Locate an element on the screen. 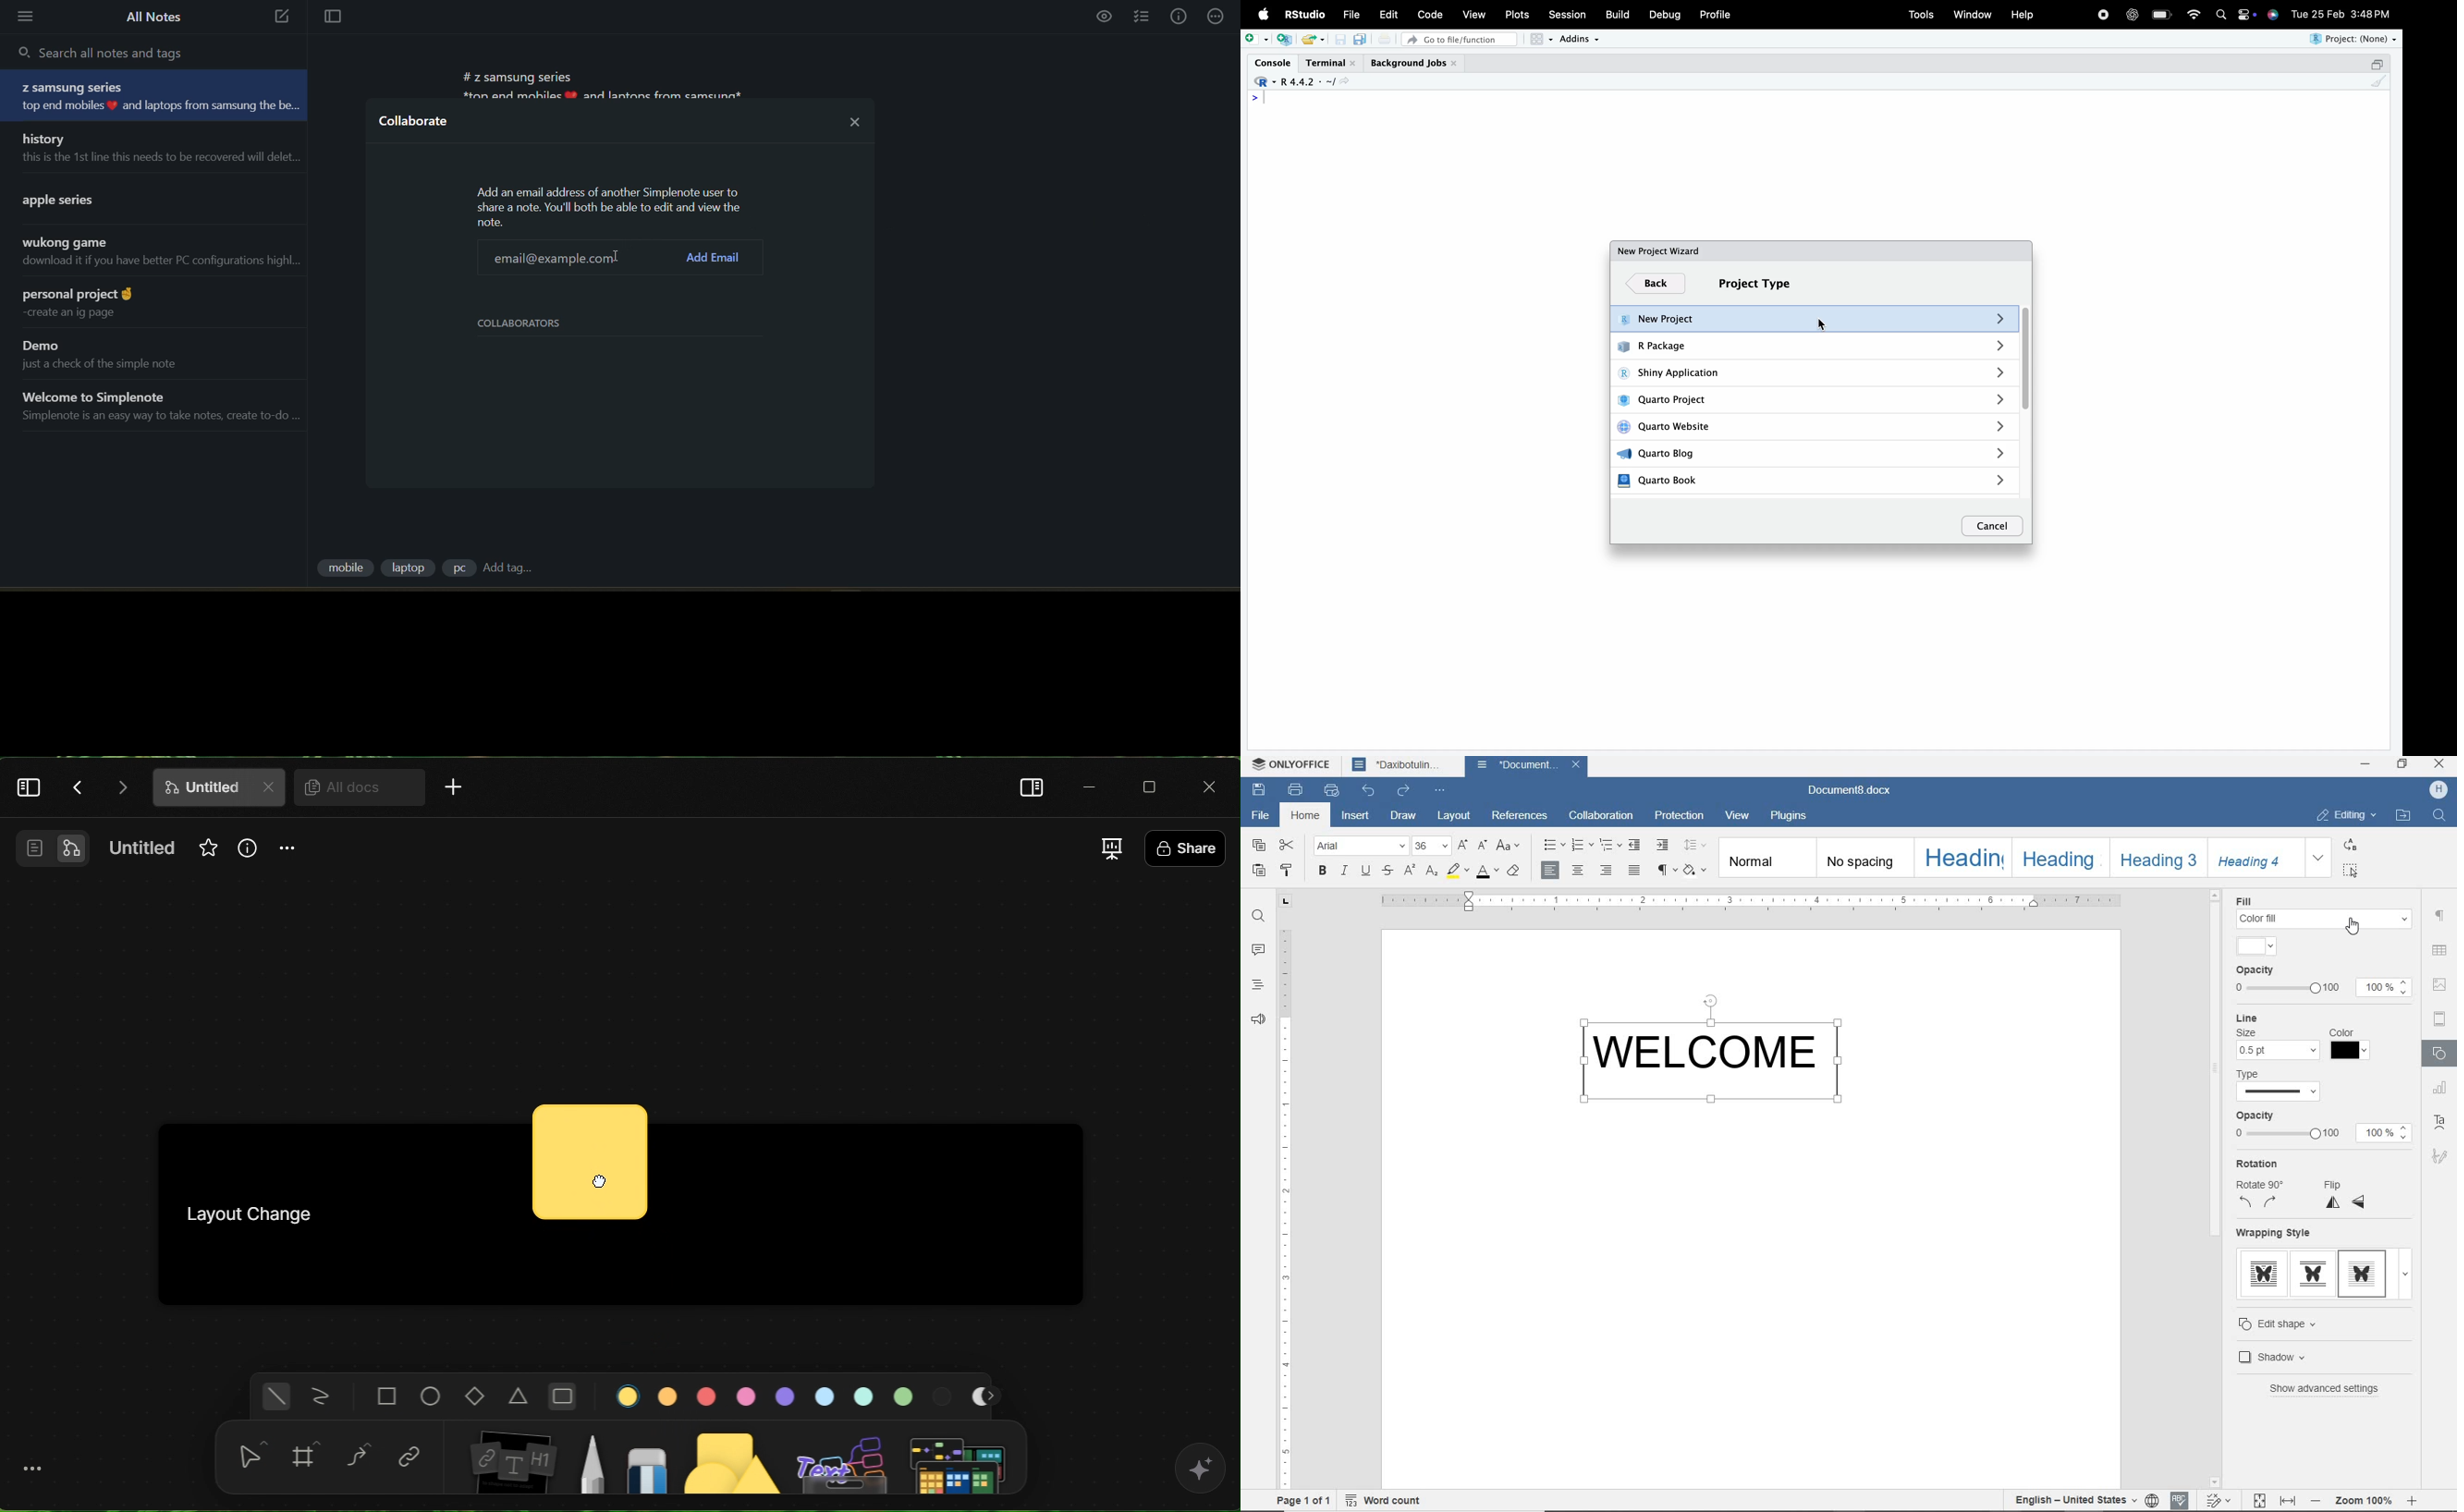 This screenshot has width=2464, height=1512. Save all open documents is located at coordinates (1361, 39).